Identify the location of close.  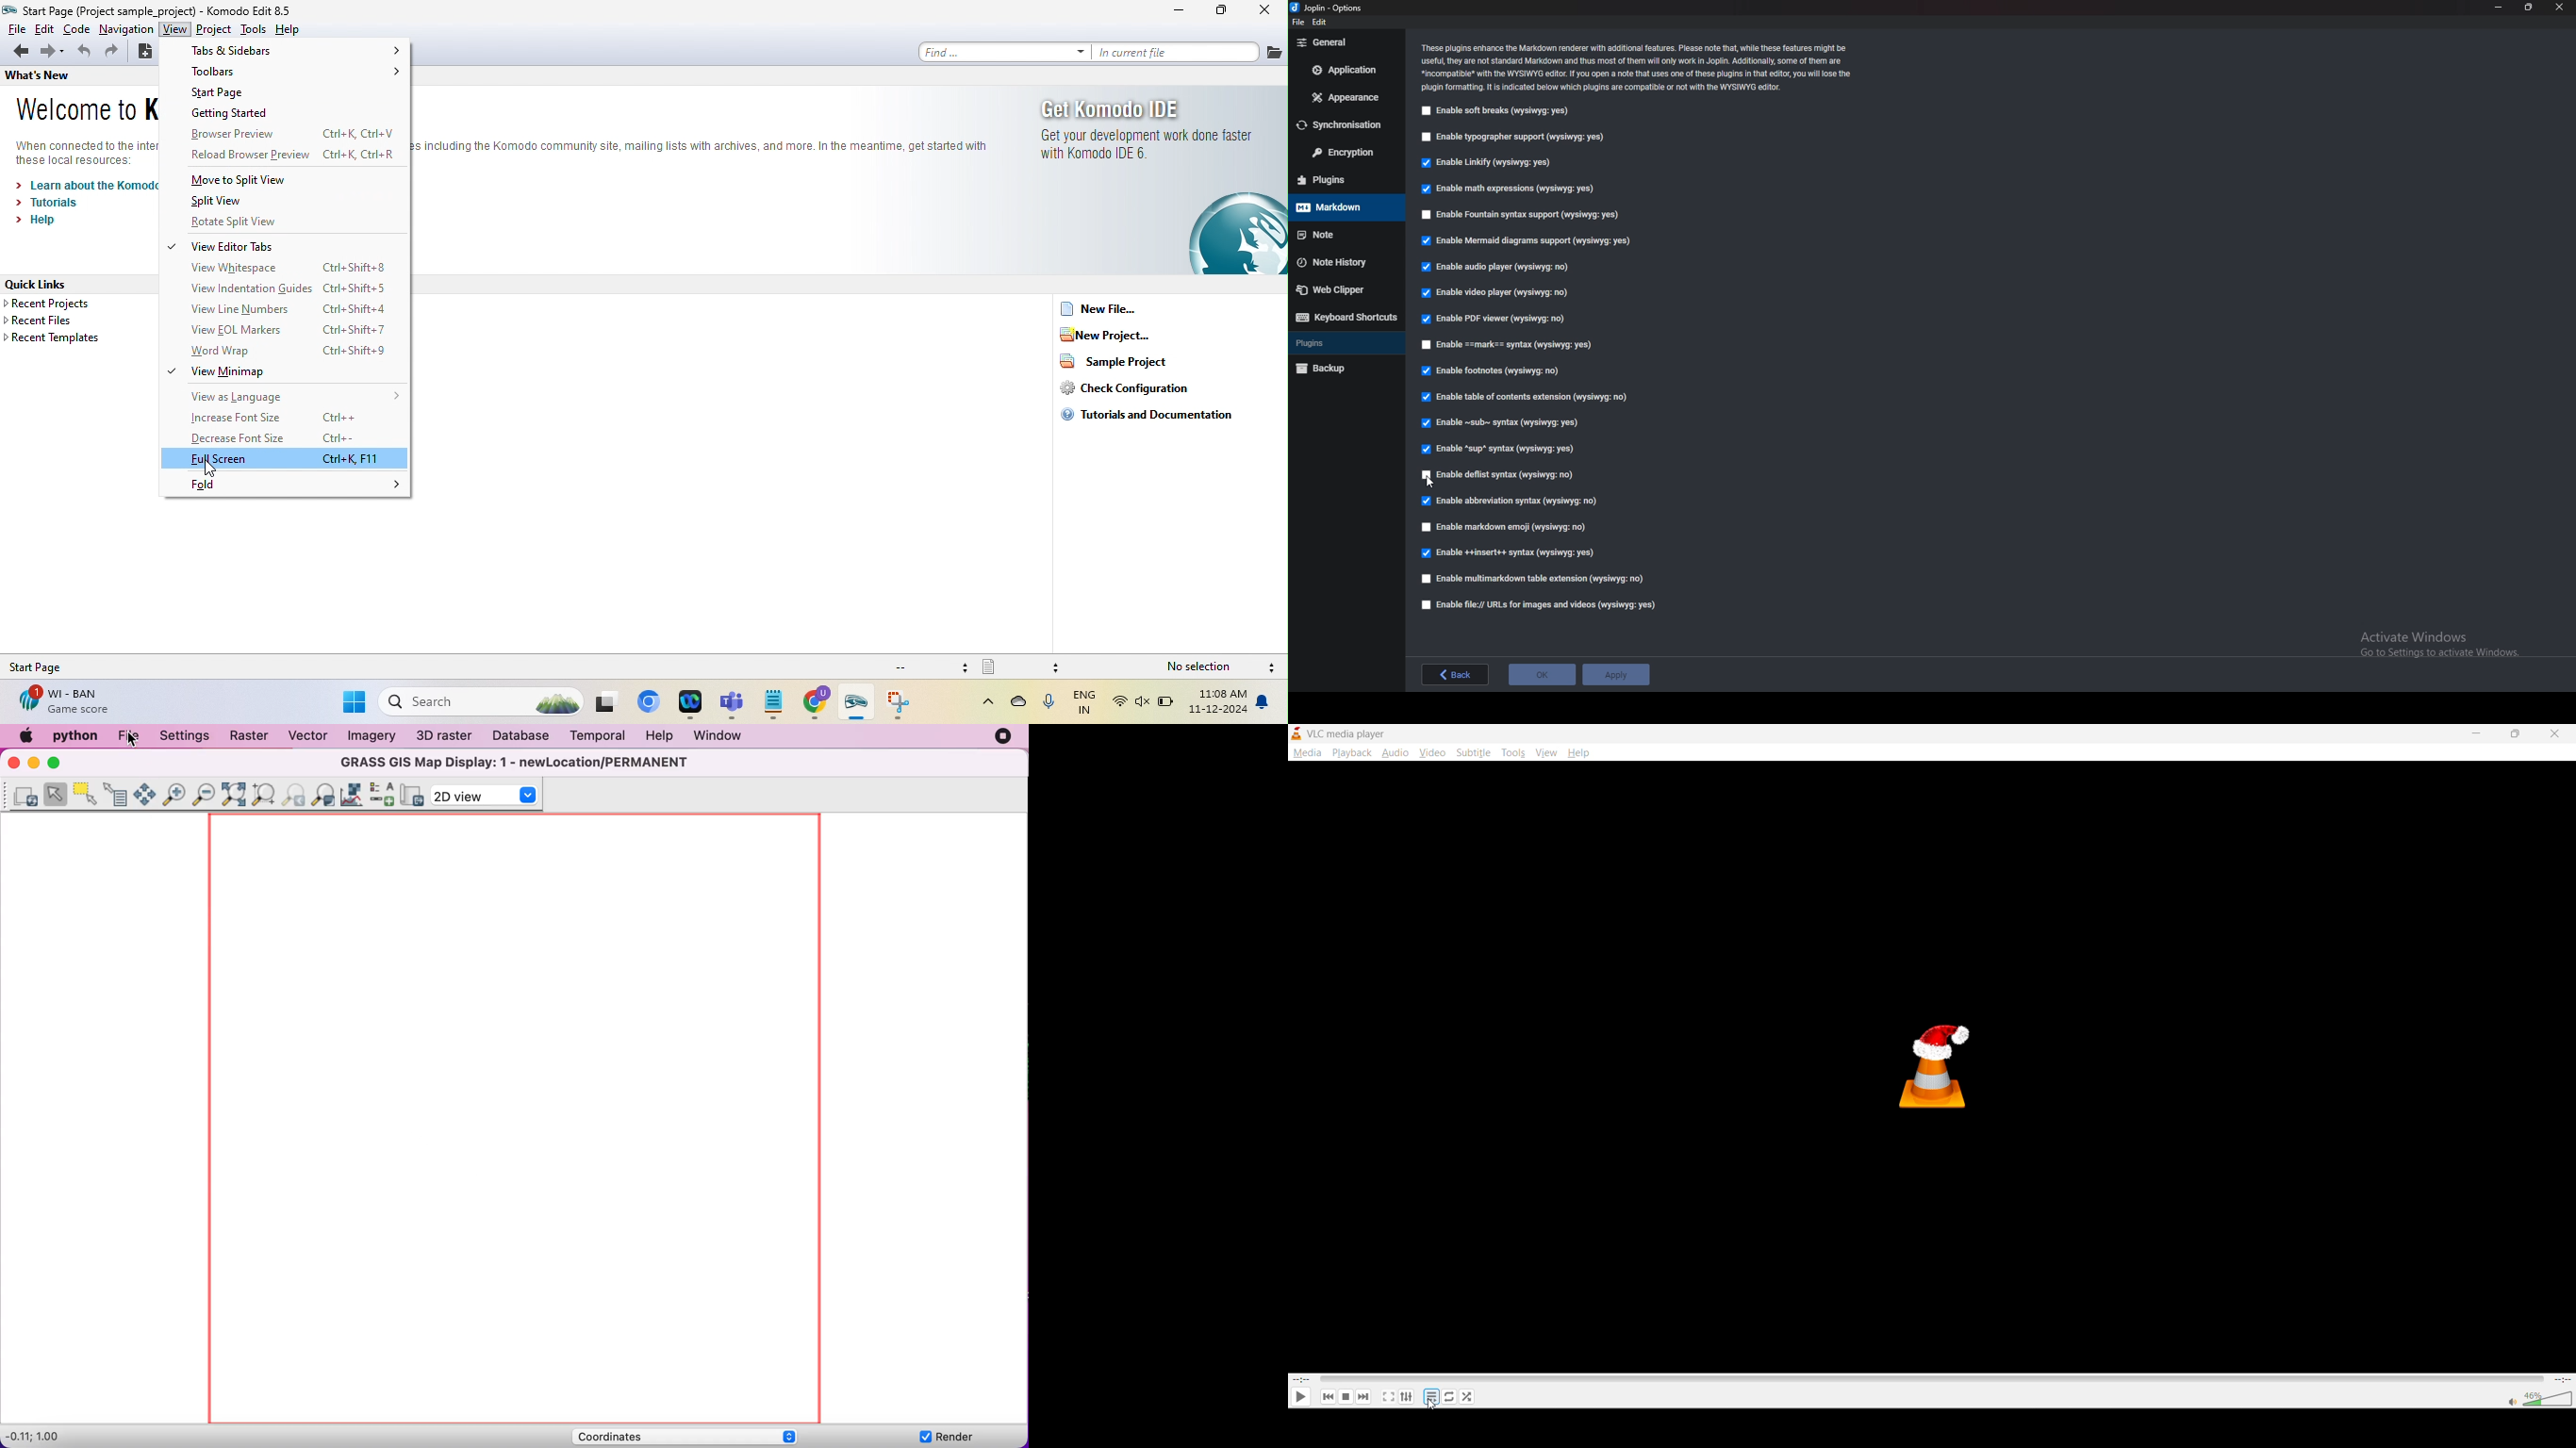
(2557, 733).